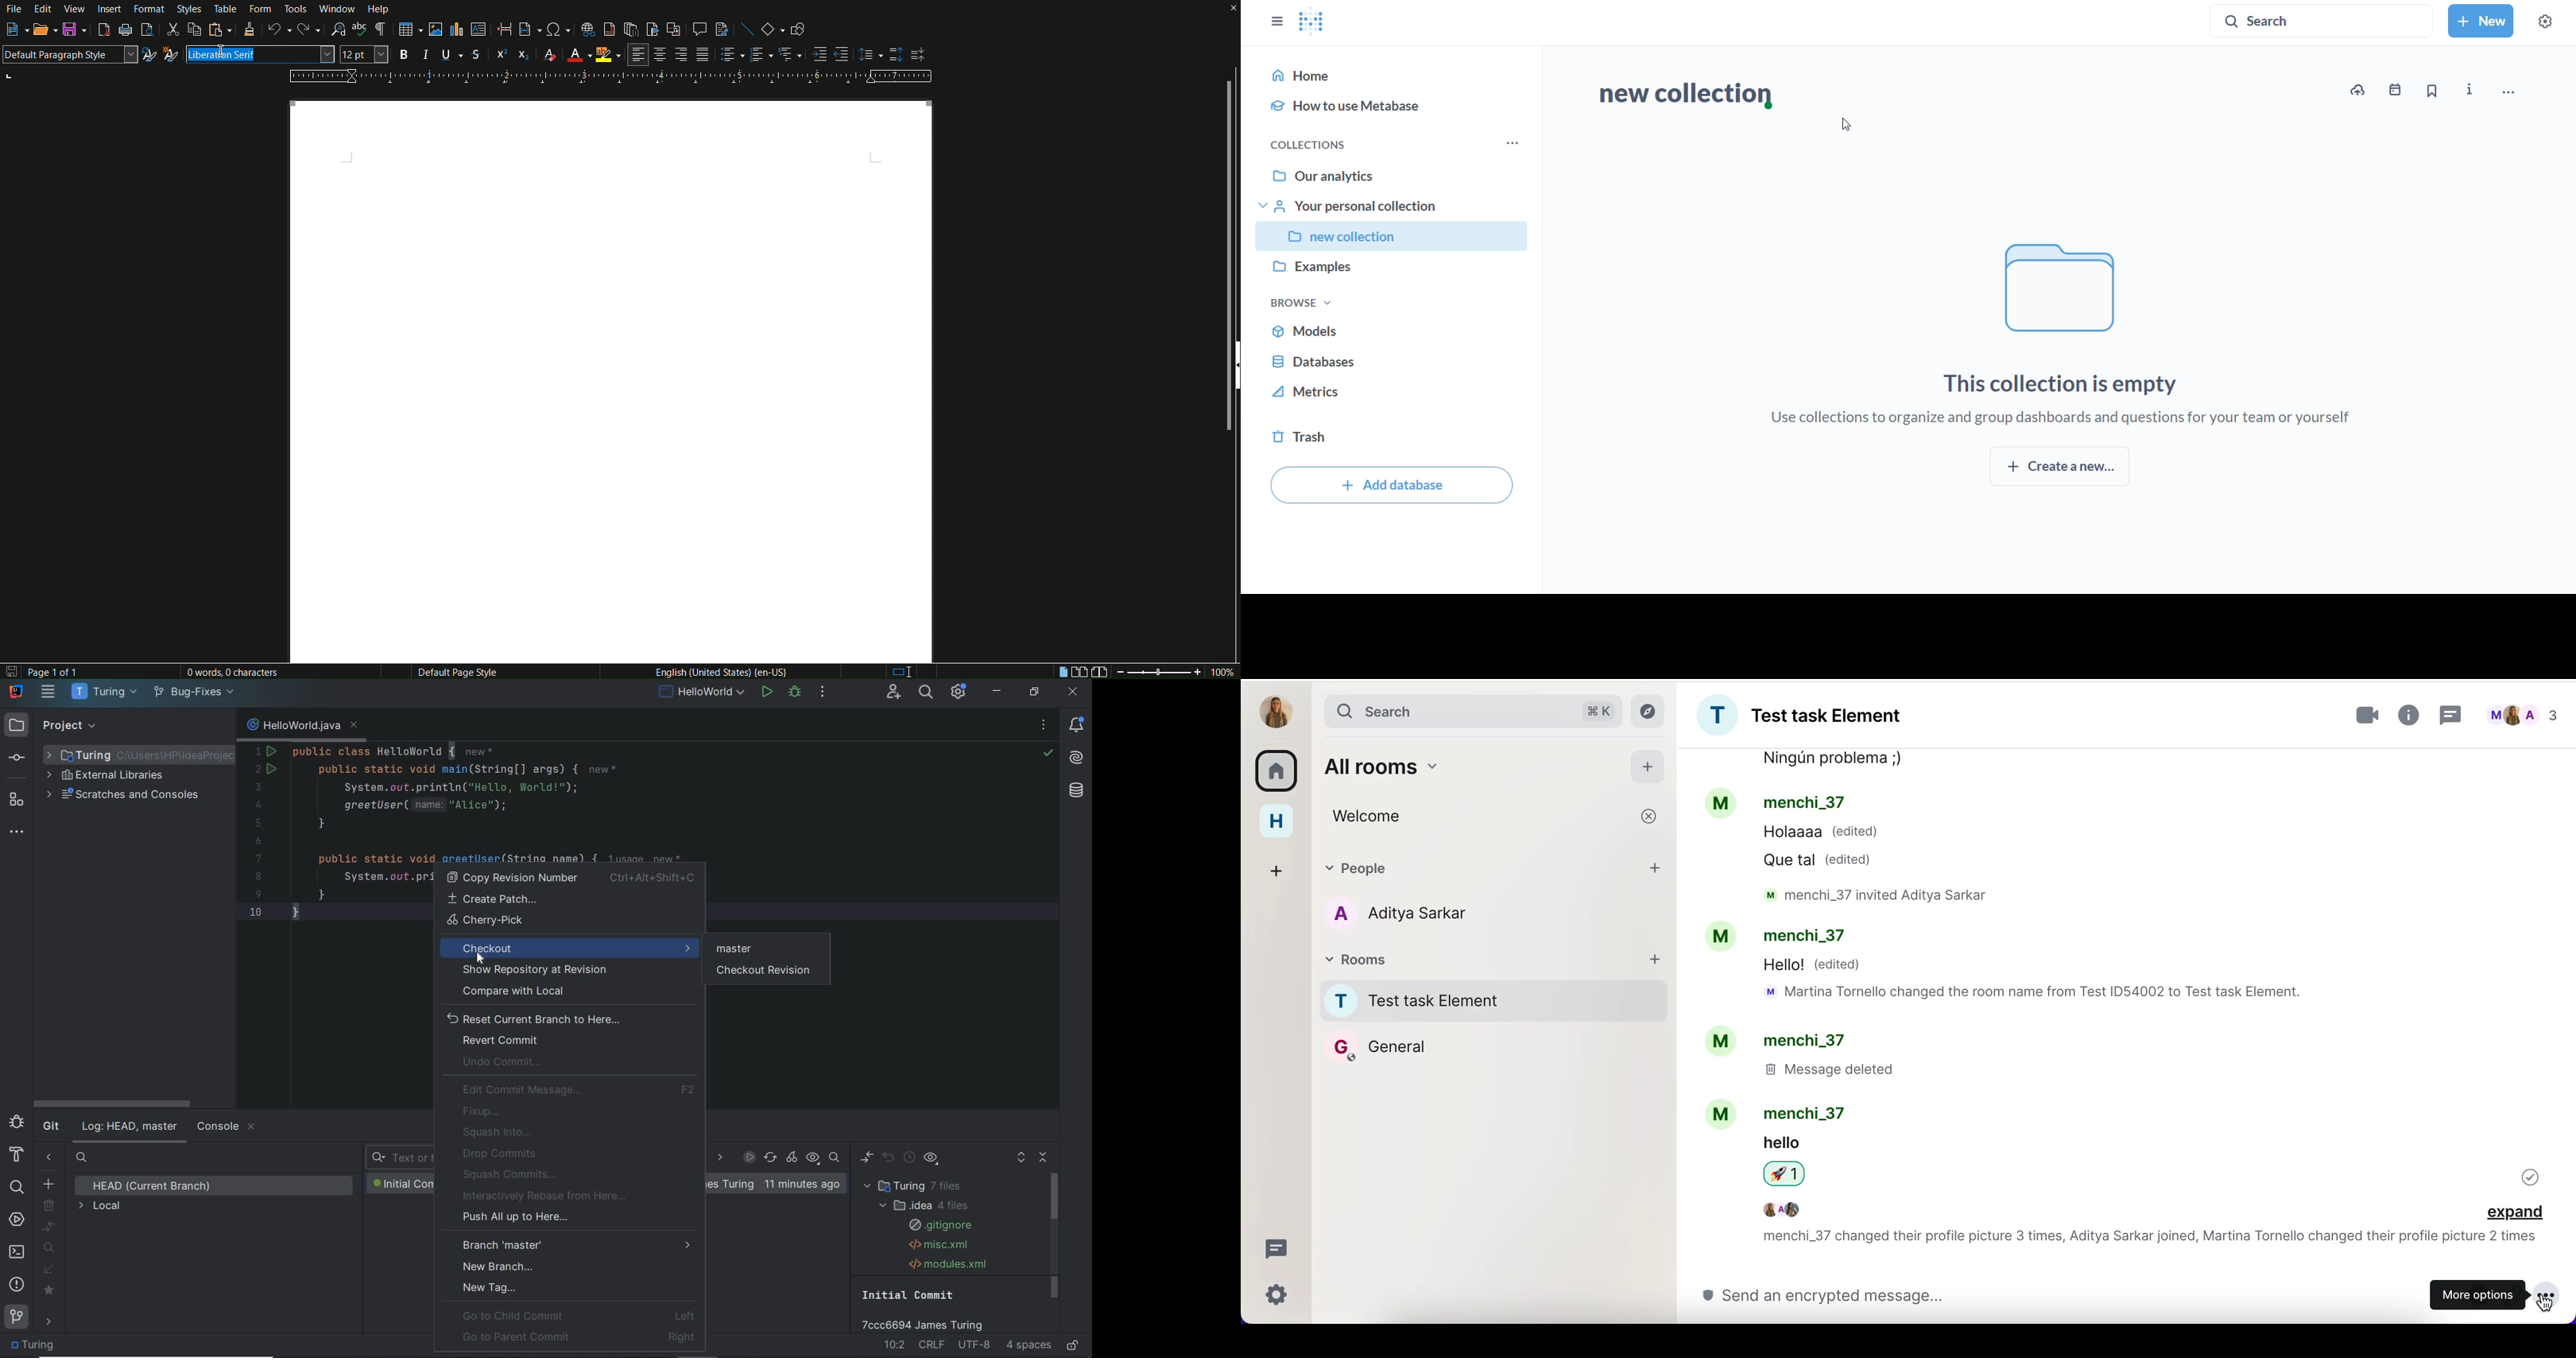 The image size is (2576, 1372). I want to click on room group, so click(1834, 716).